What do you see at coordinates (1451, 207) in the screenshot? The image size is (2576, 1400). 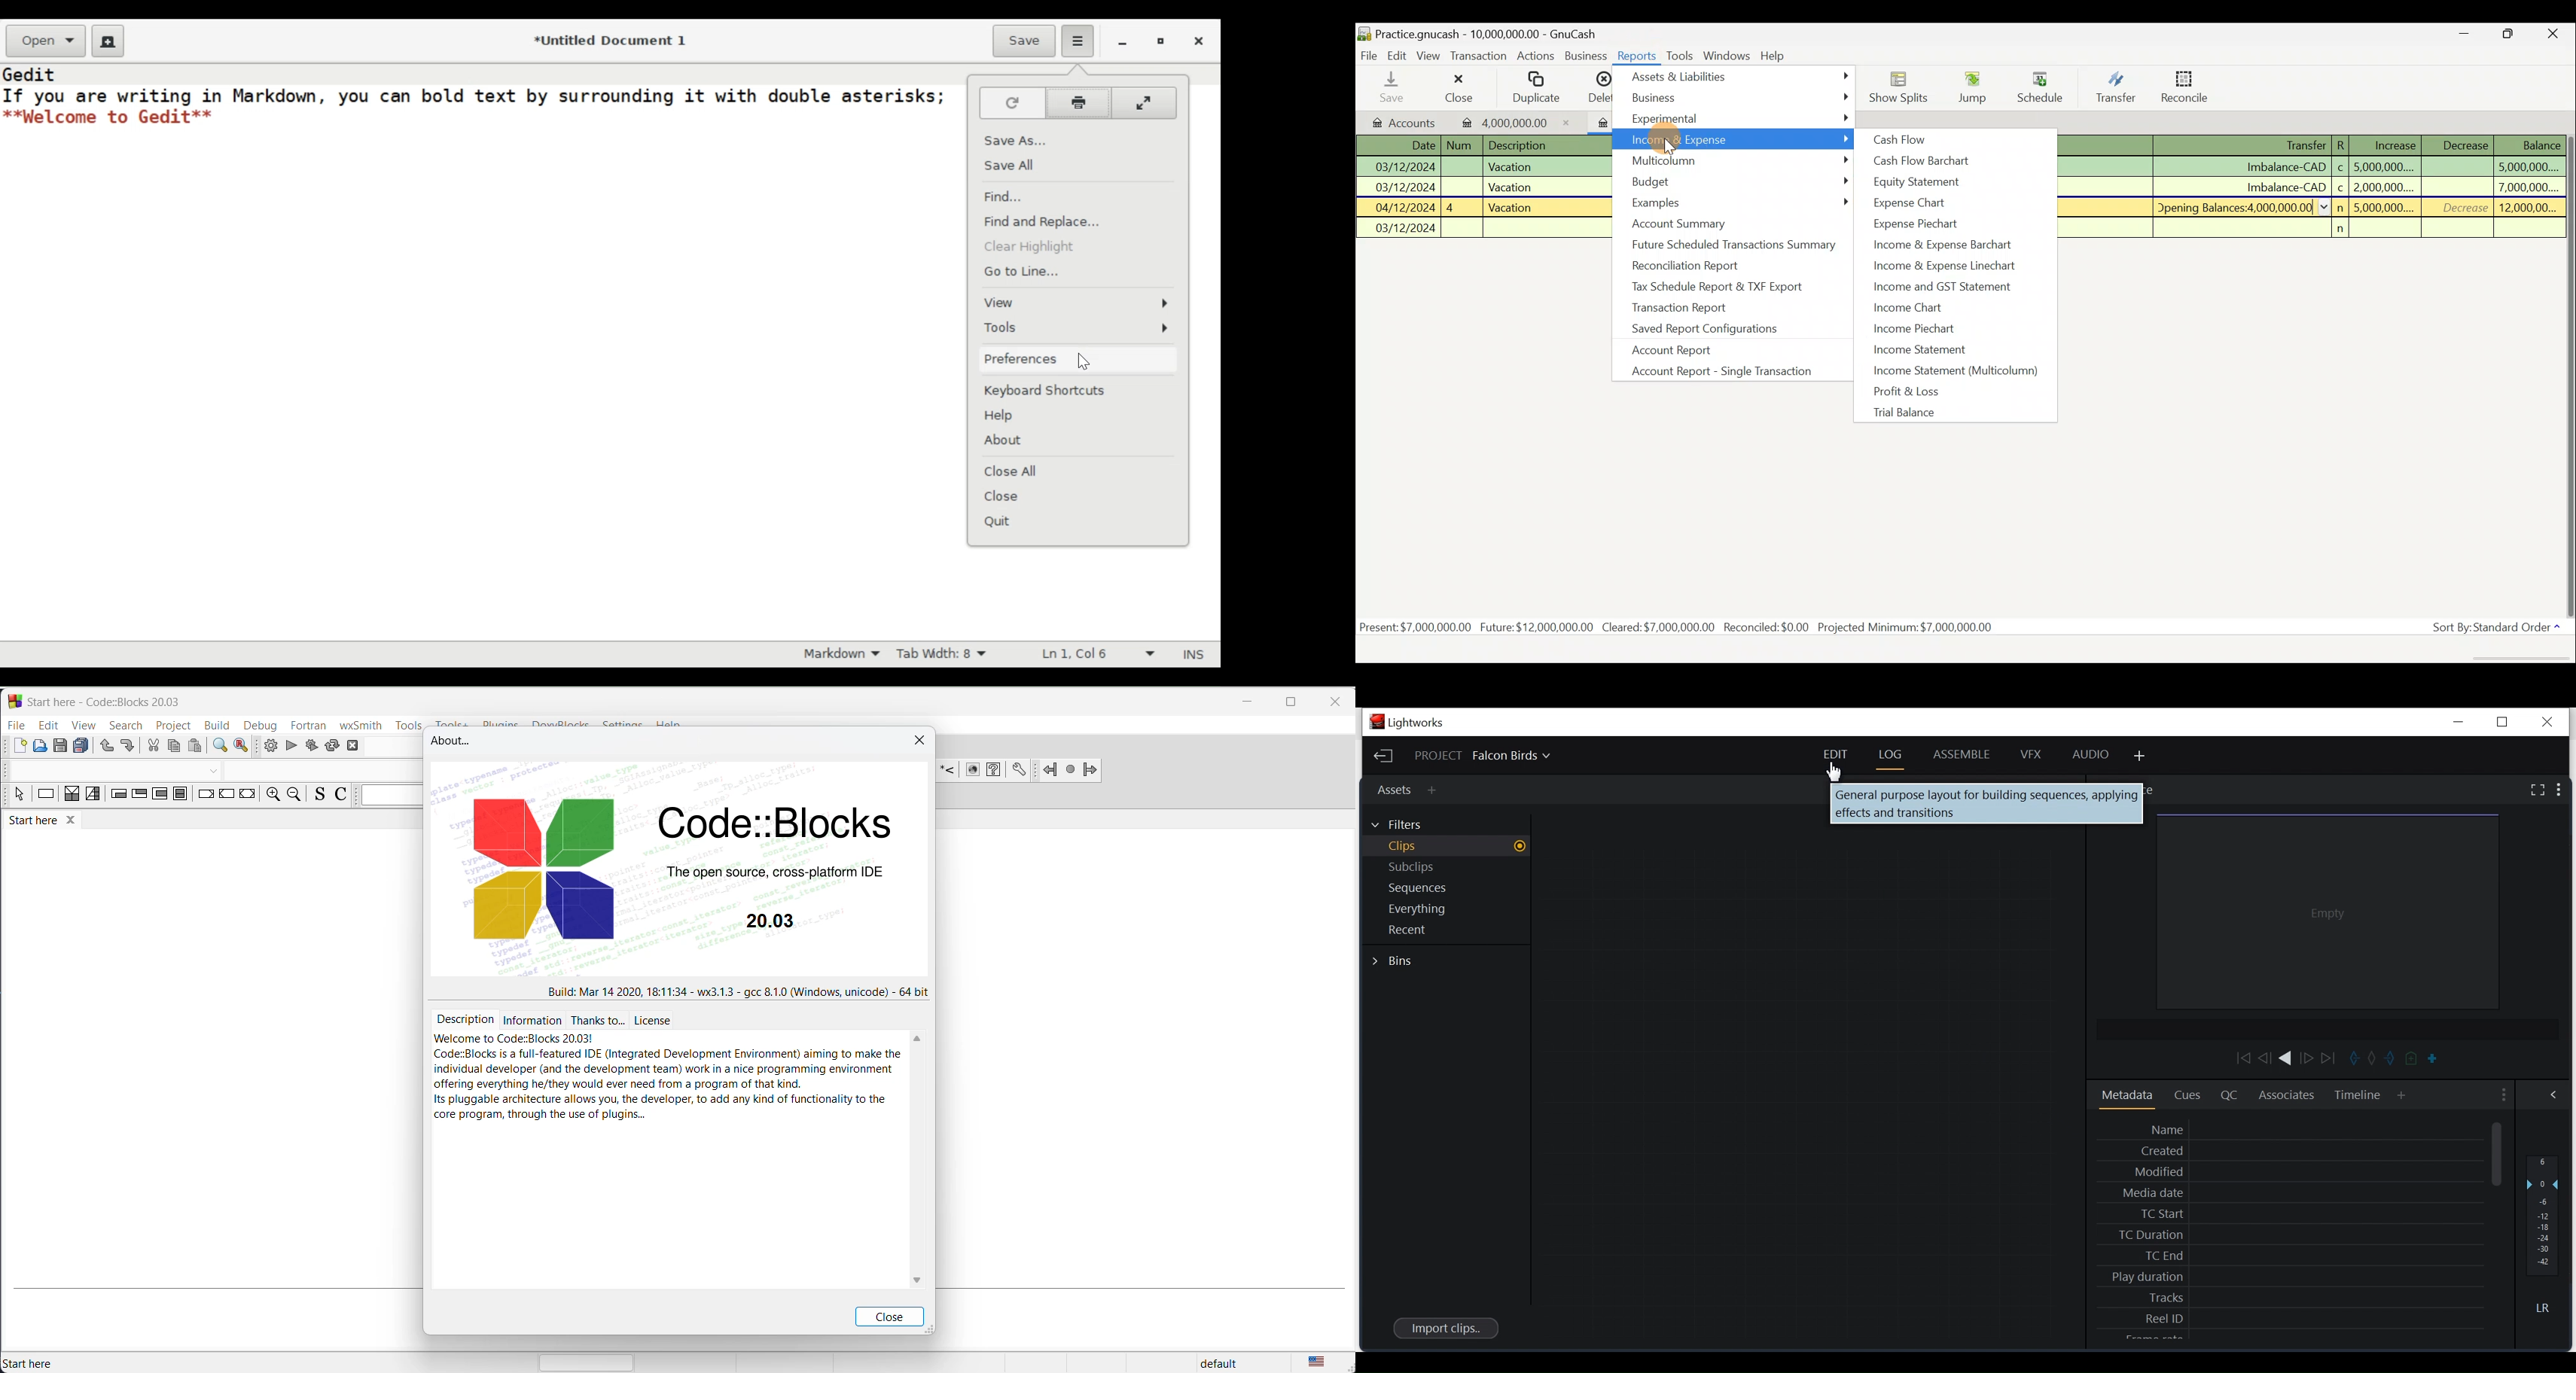 I see `4` at bounding box center [1451, 207].